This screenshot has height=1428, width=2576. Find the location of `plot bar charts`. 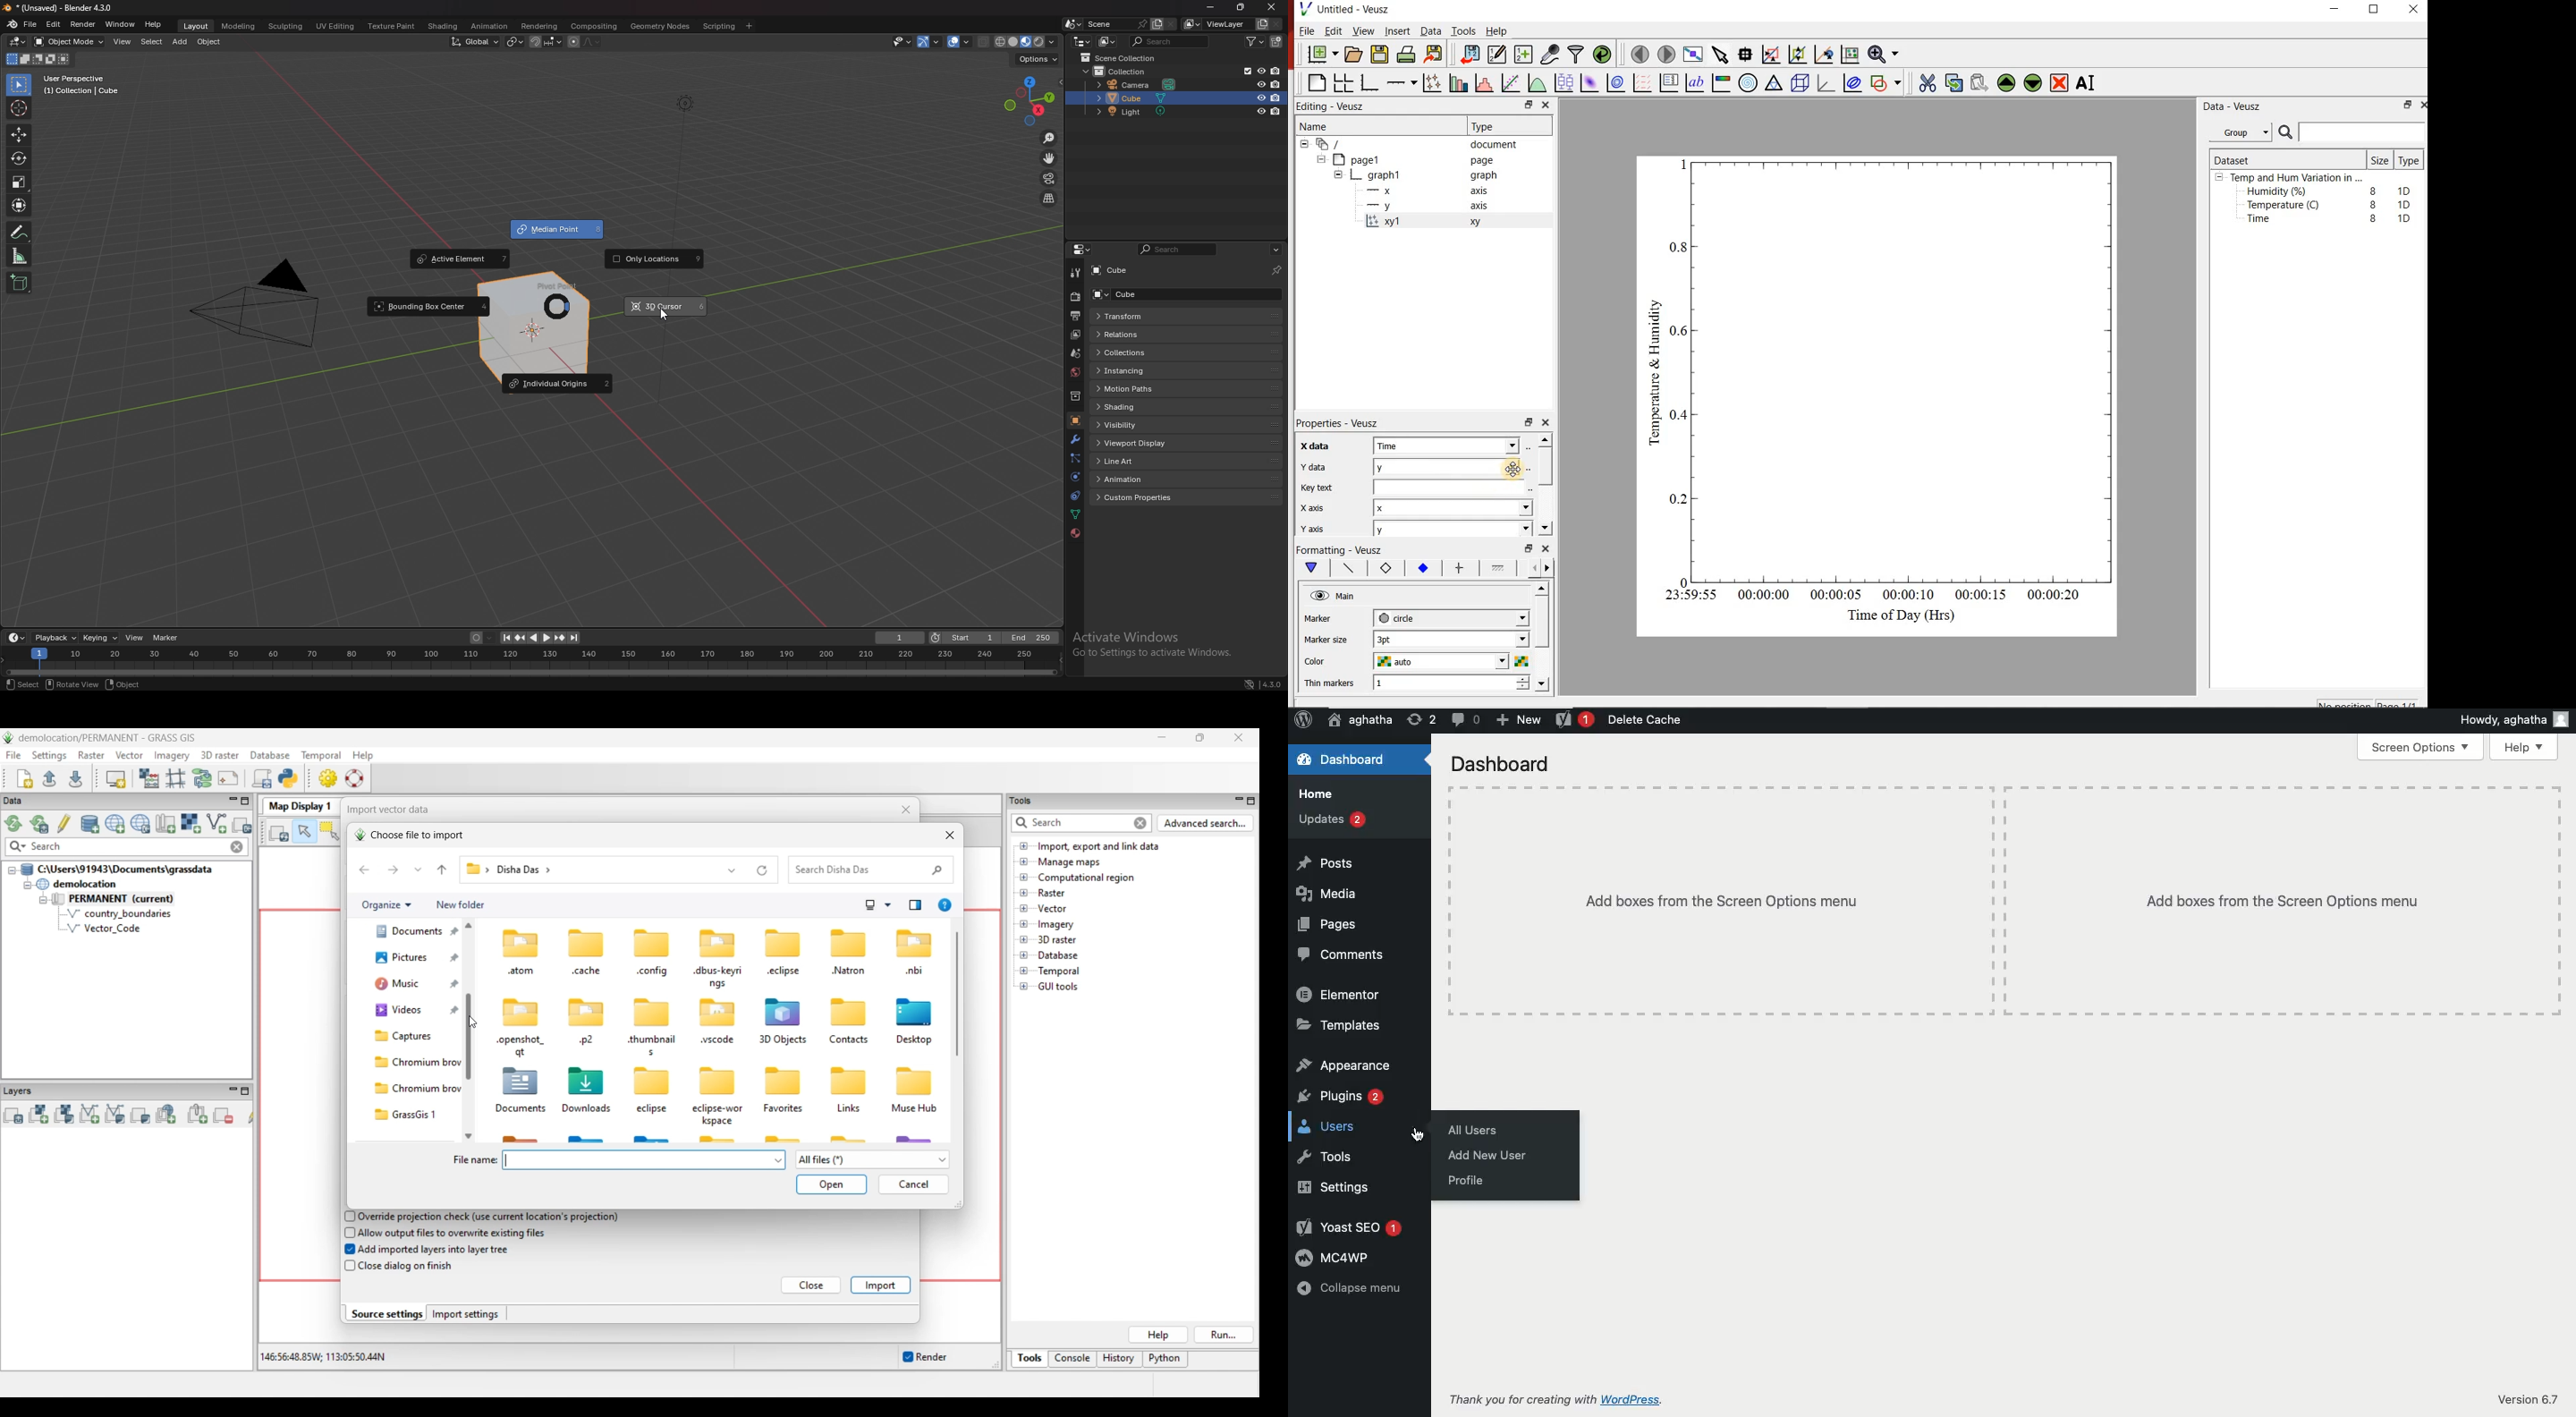

plot bar charts is located at coordinates (1459, 81).